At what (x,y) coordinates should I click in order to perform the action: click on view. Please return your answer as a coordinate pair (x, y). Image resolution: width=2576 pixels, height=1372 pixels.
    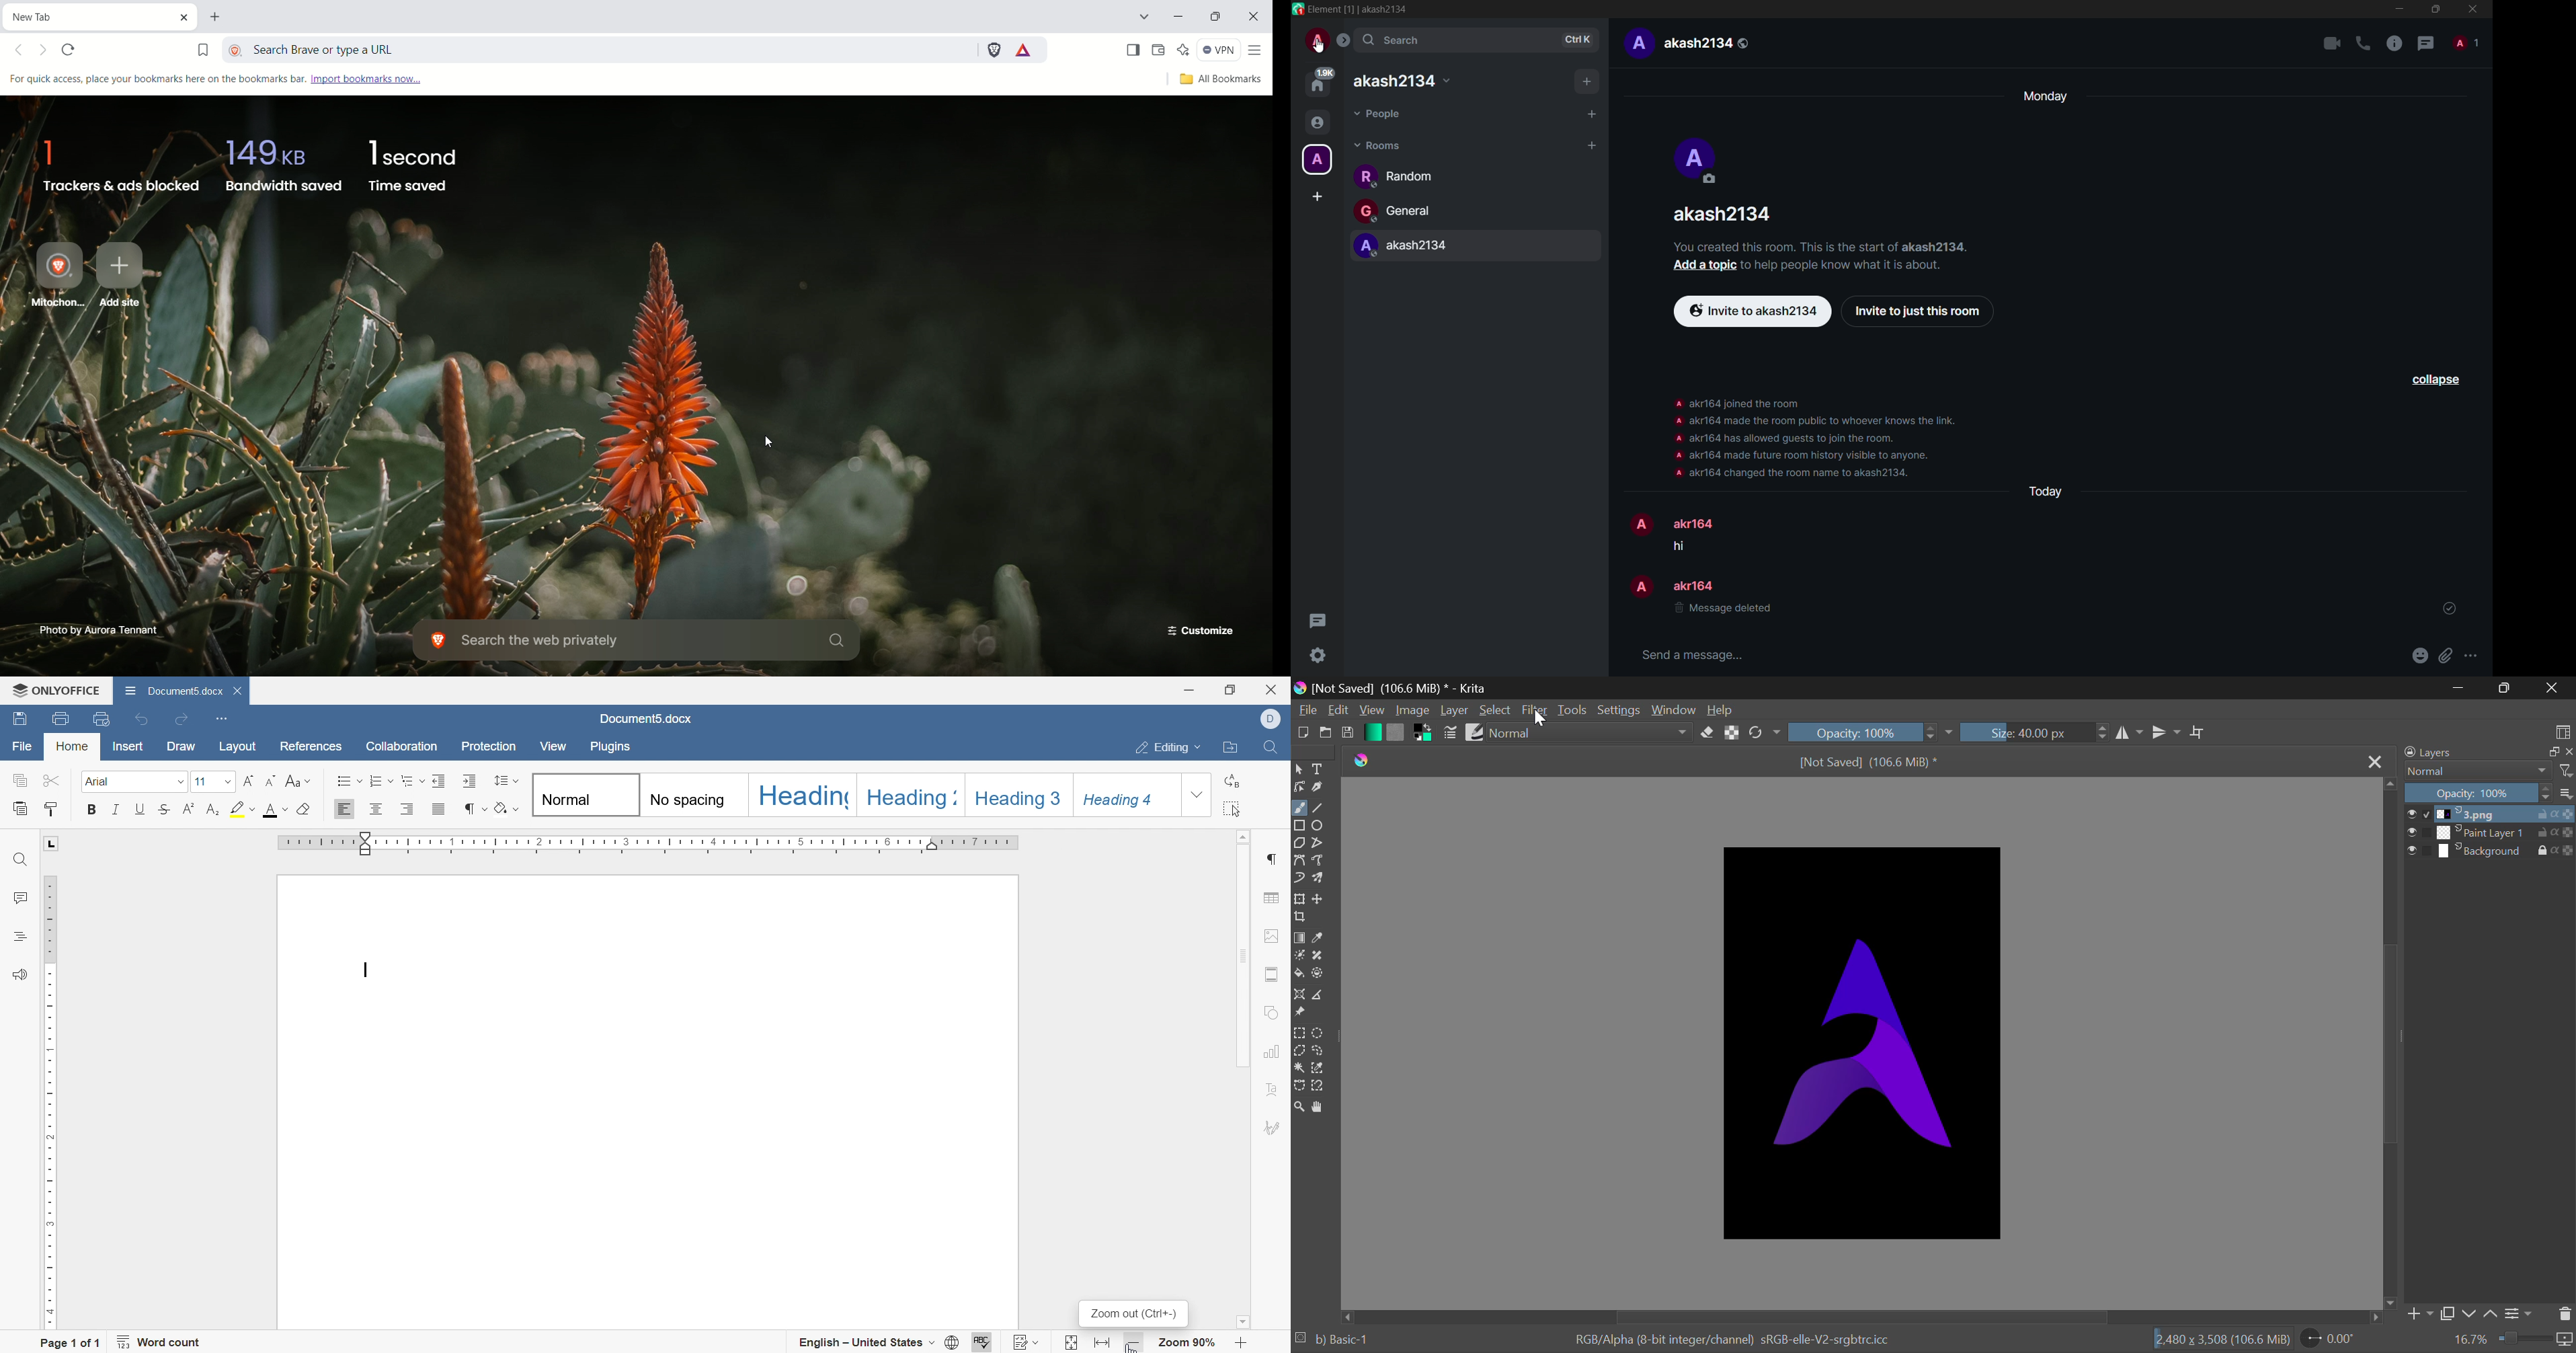
    Looking at the image, I should click on (551, 744).